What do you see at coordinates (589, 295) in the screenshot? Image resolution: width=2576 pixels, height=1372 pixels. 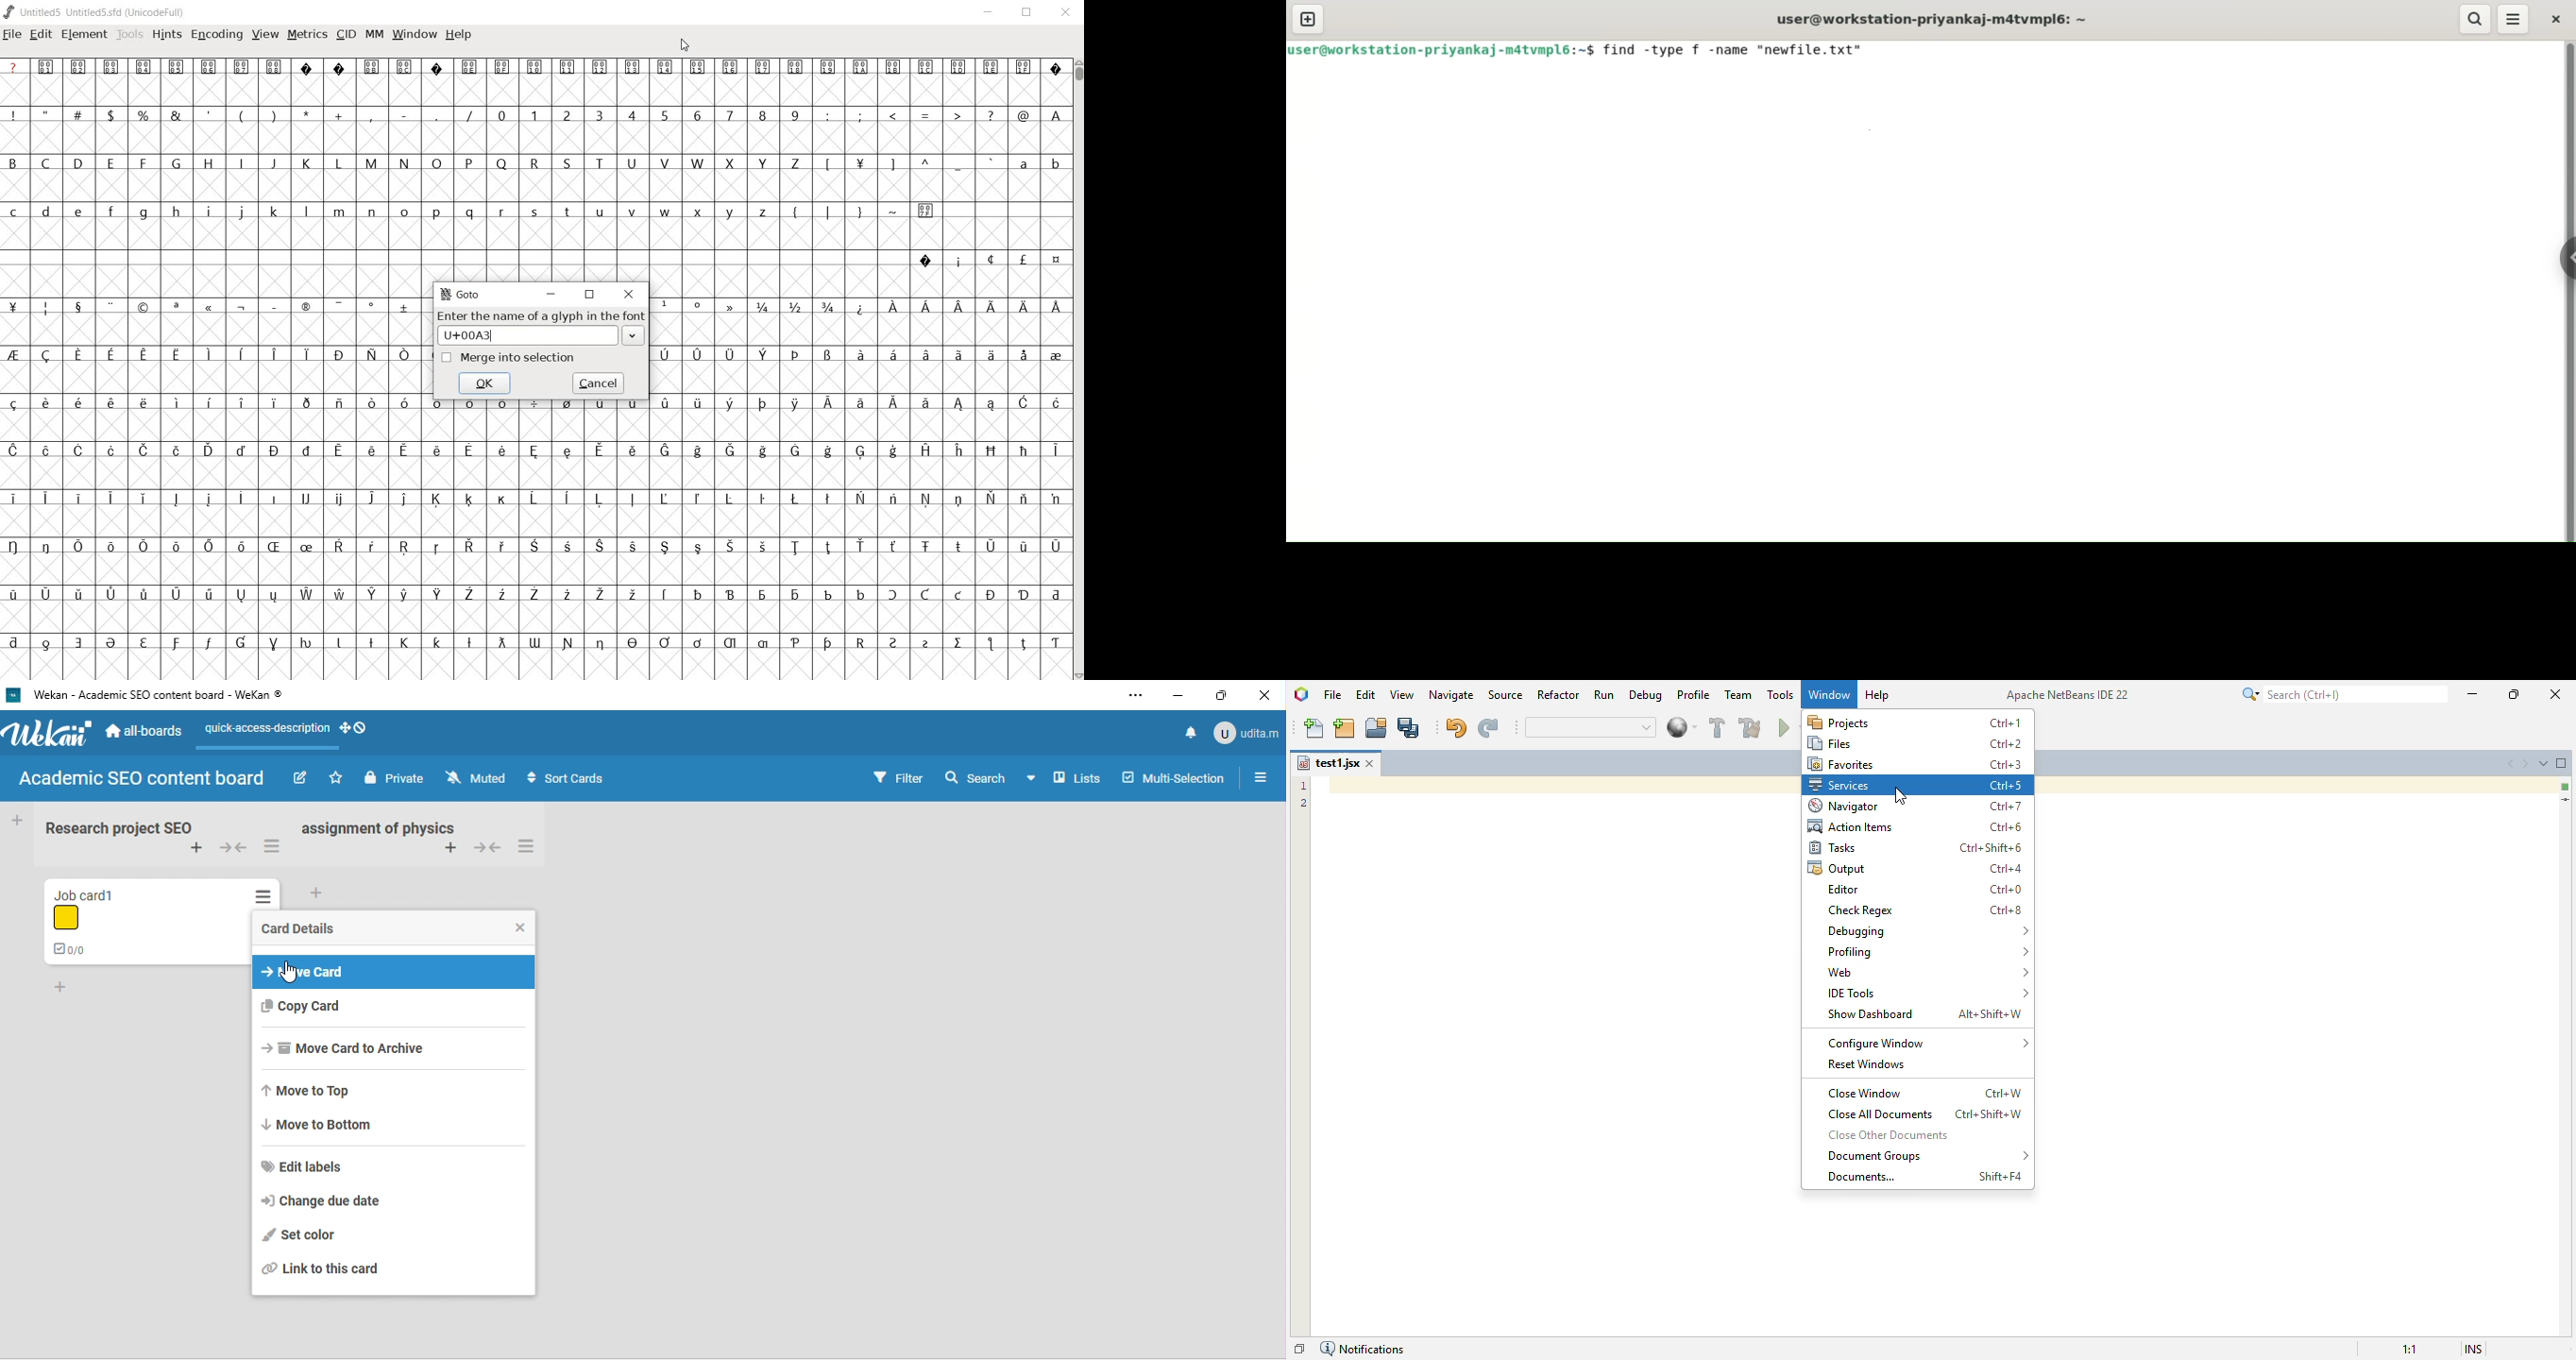 I see `maximize` at bounding box center [589, 295].